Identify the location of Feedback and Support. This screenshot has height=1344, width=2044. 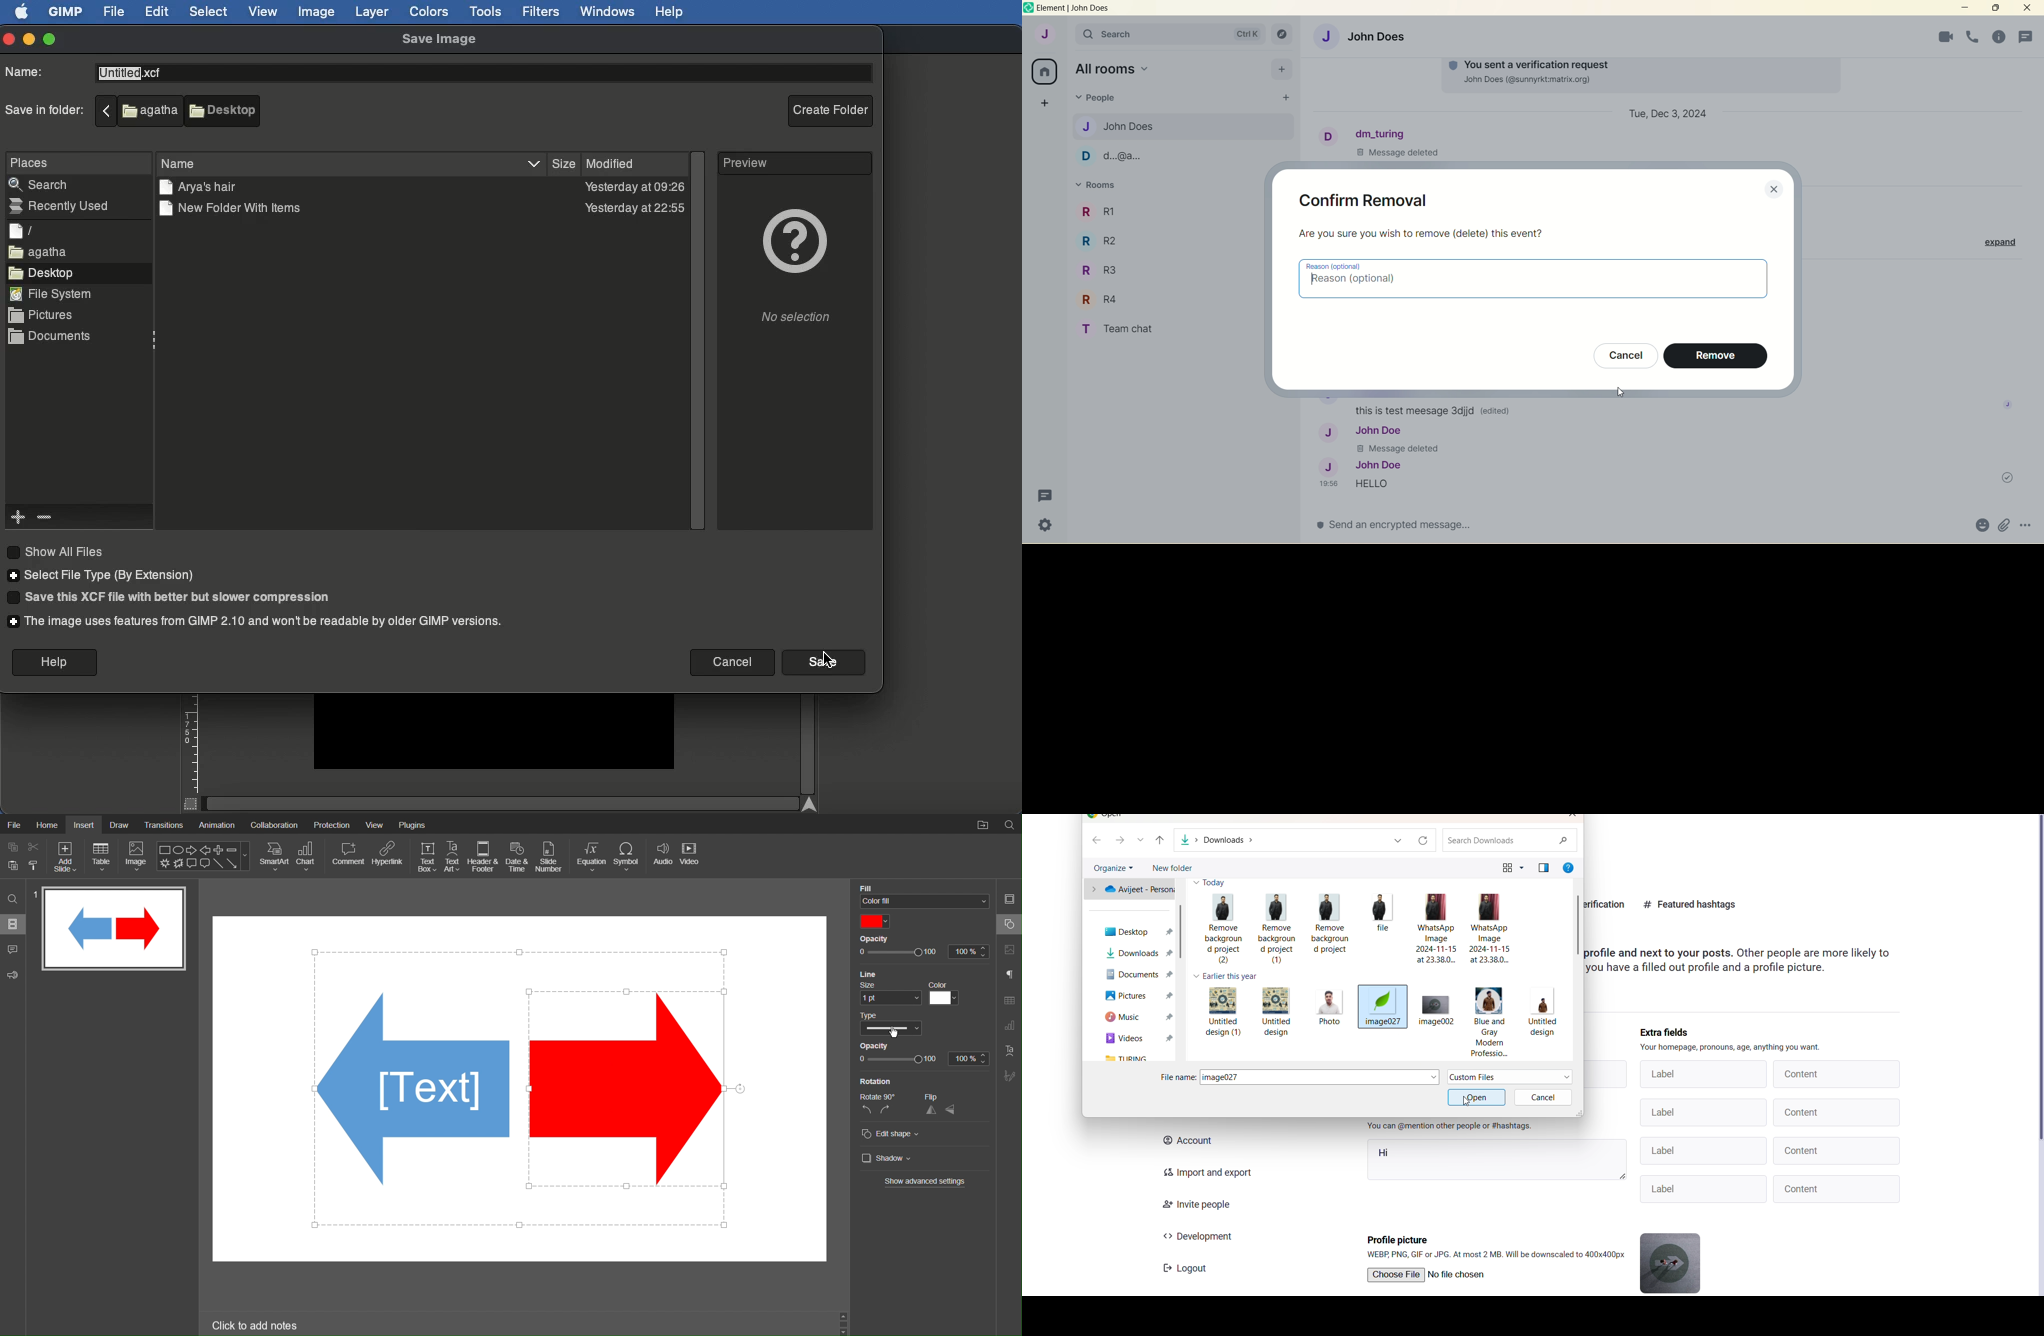
(13, 973).